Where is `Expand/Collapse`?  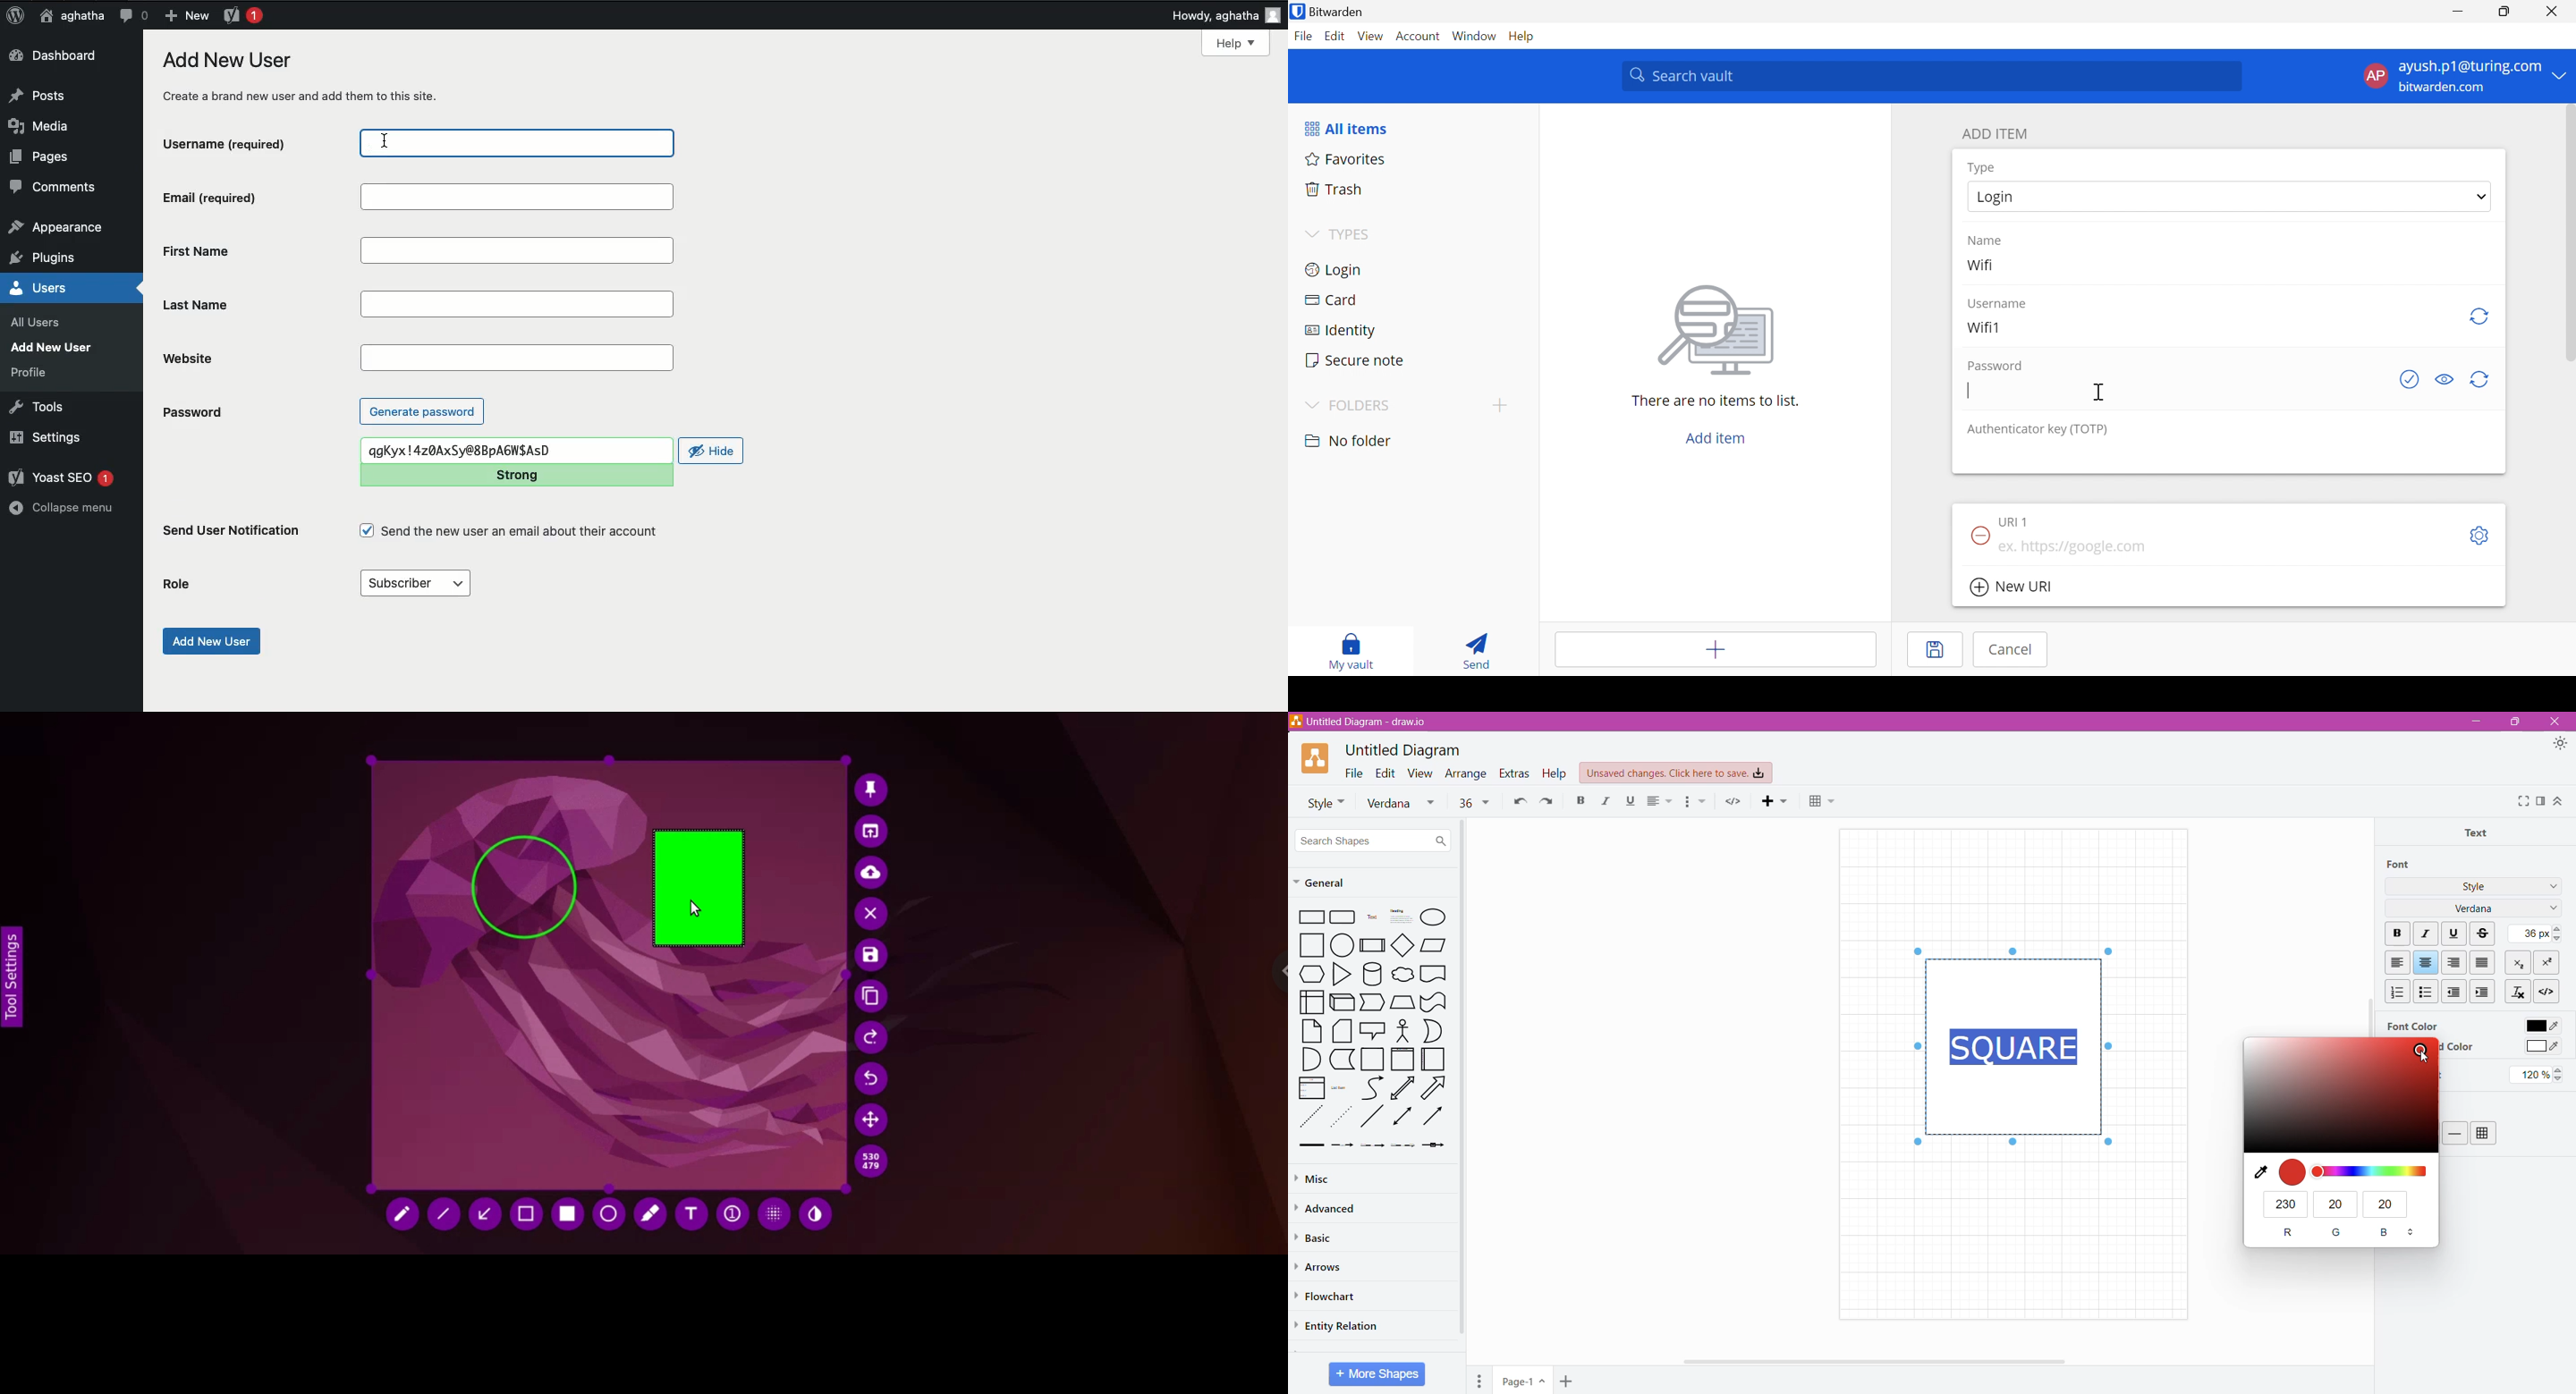
Expand/Collapse is located at coordinates (2558, 801).